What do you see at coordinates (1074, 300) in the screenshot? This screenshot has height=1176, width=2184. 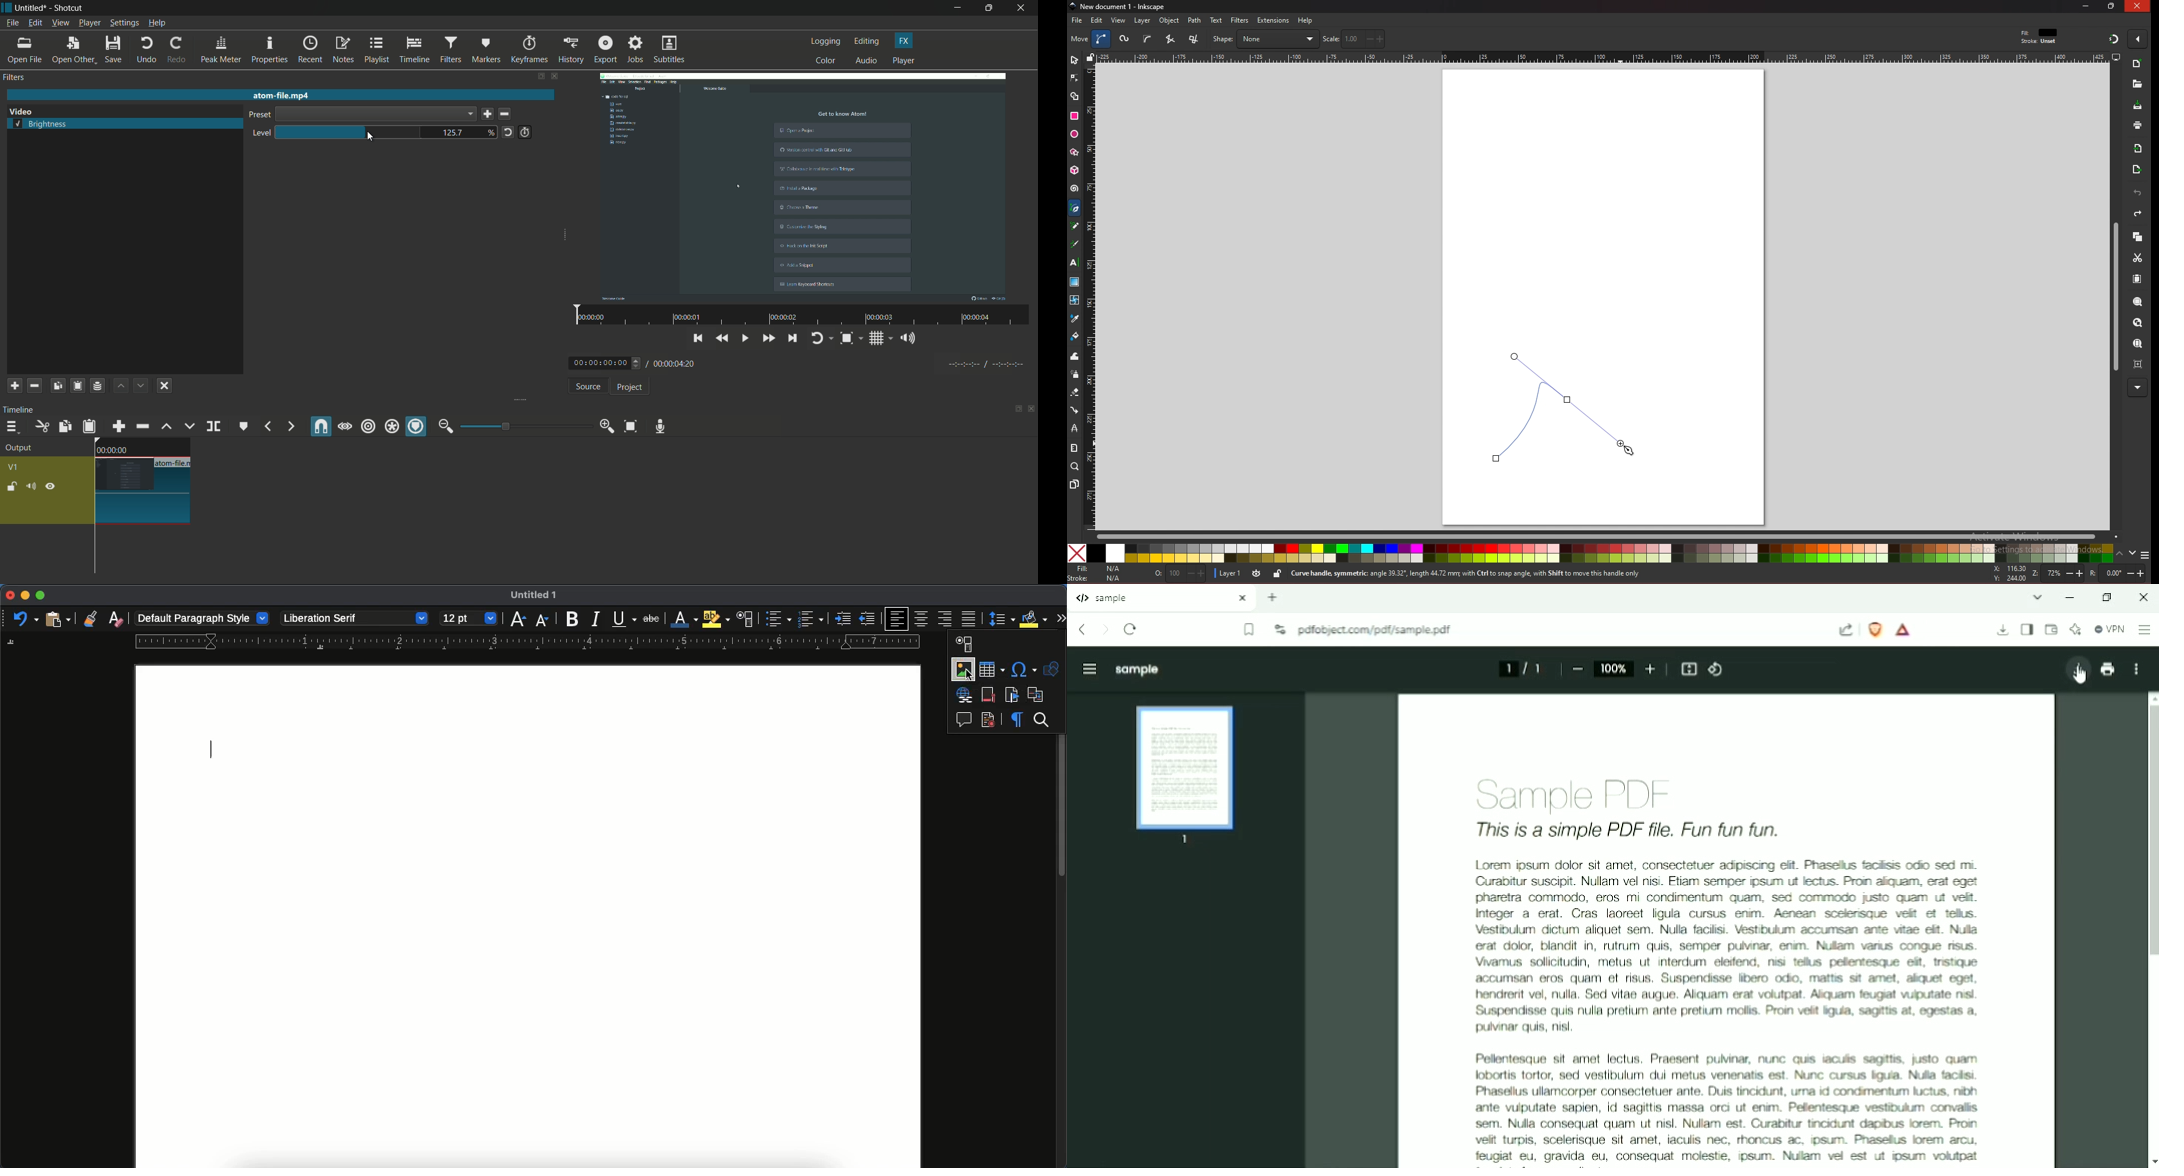 I see `mesh` at bounding box center [1074, 300].